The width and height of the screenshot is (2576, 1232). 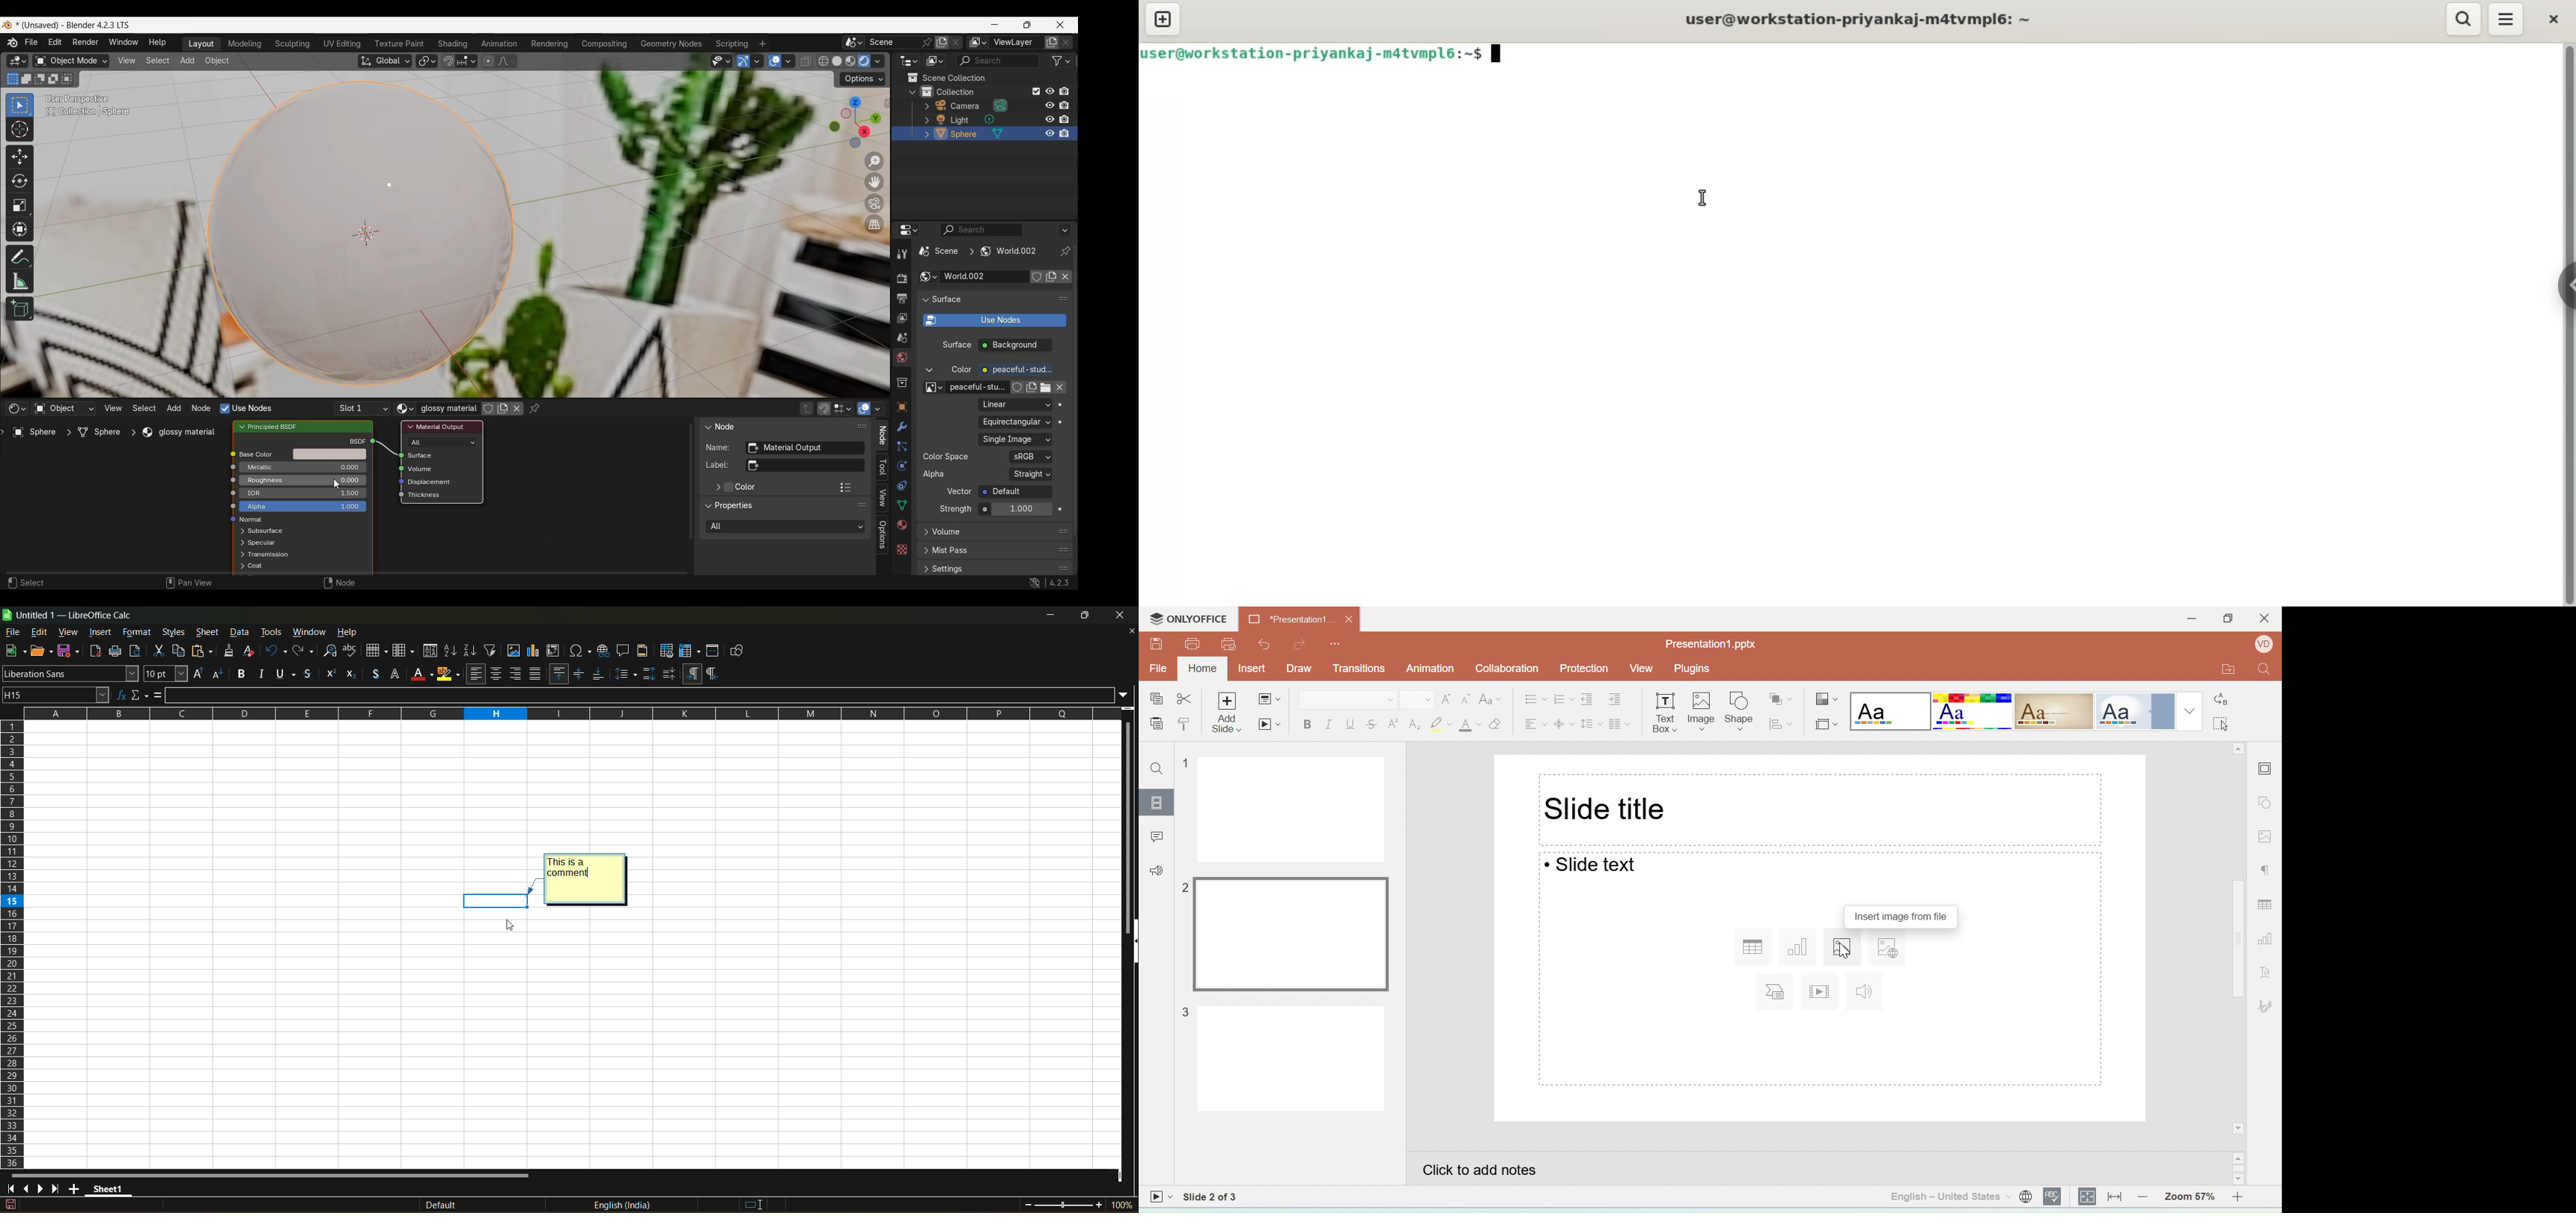 What do you see at coordinates (1060, 509) in the screenshot?
I see `Animate property` at bounding box center [1060, 509].